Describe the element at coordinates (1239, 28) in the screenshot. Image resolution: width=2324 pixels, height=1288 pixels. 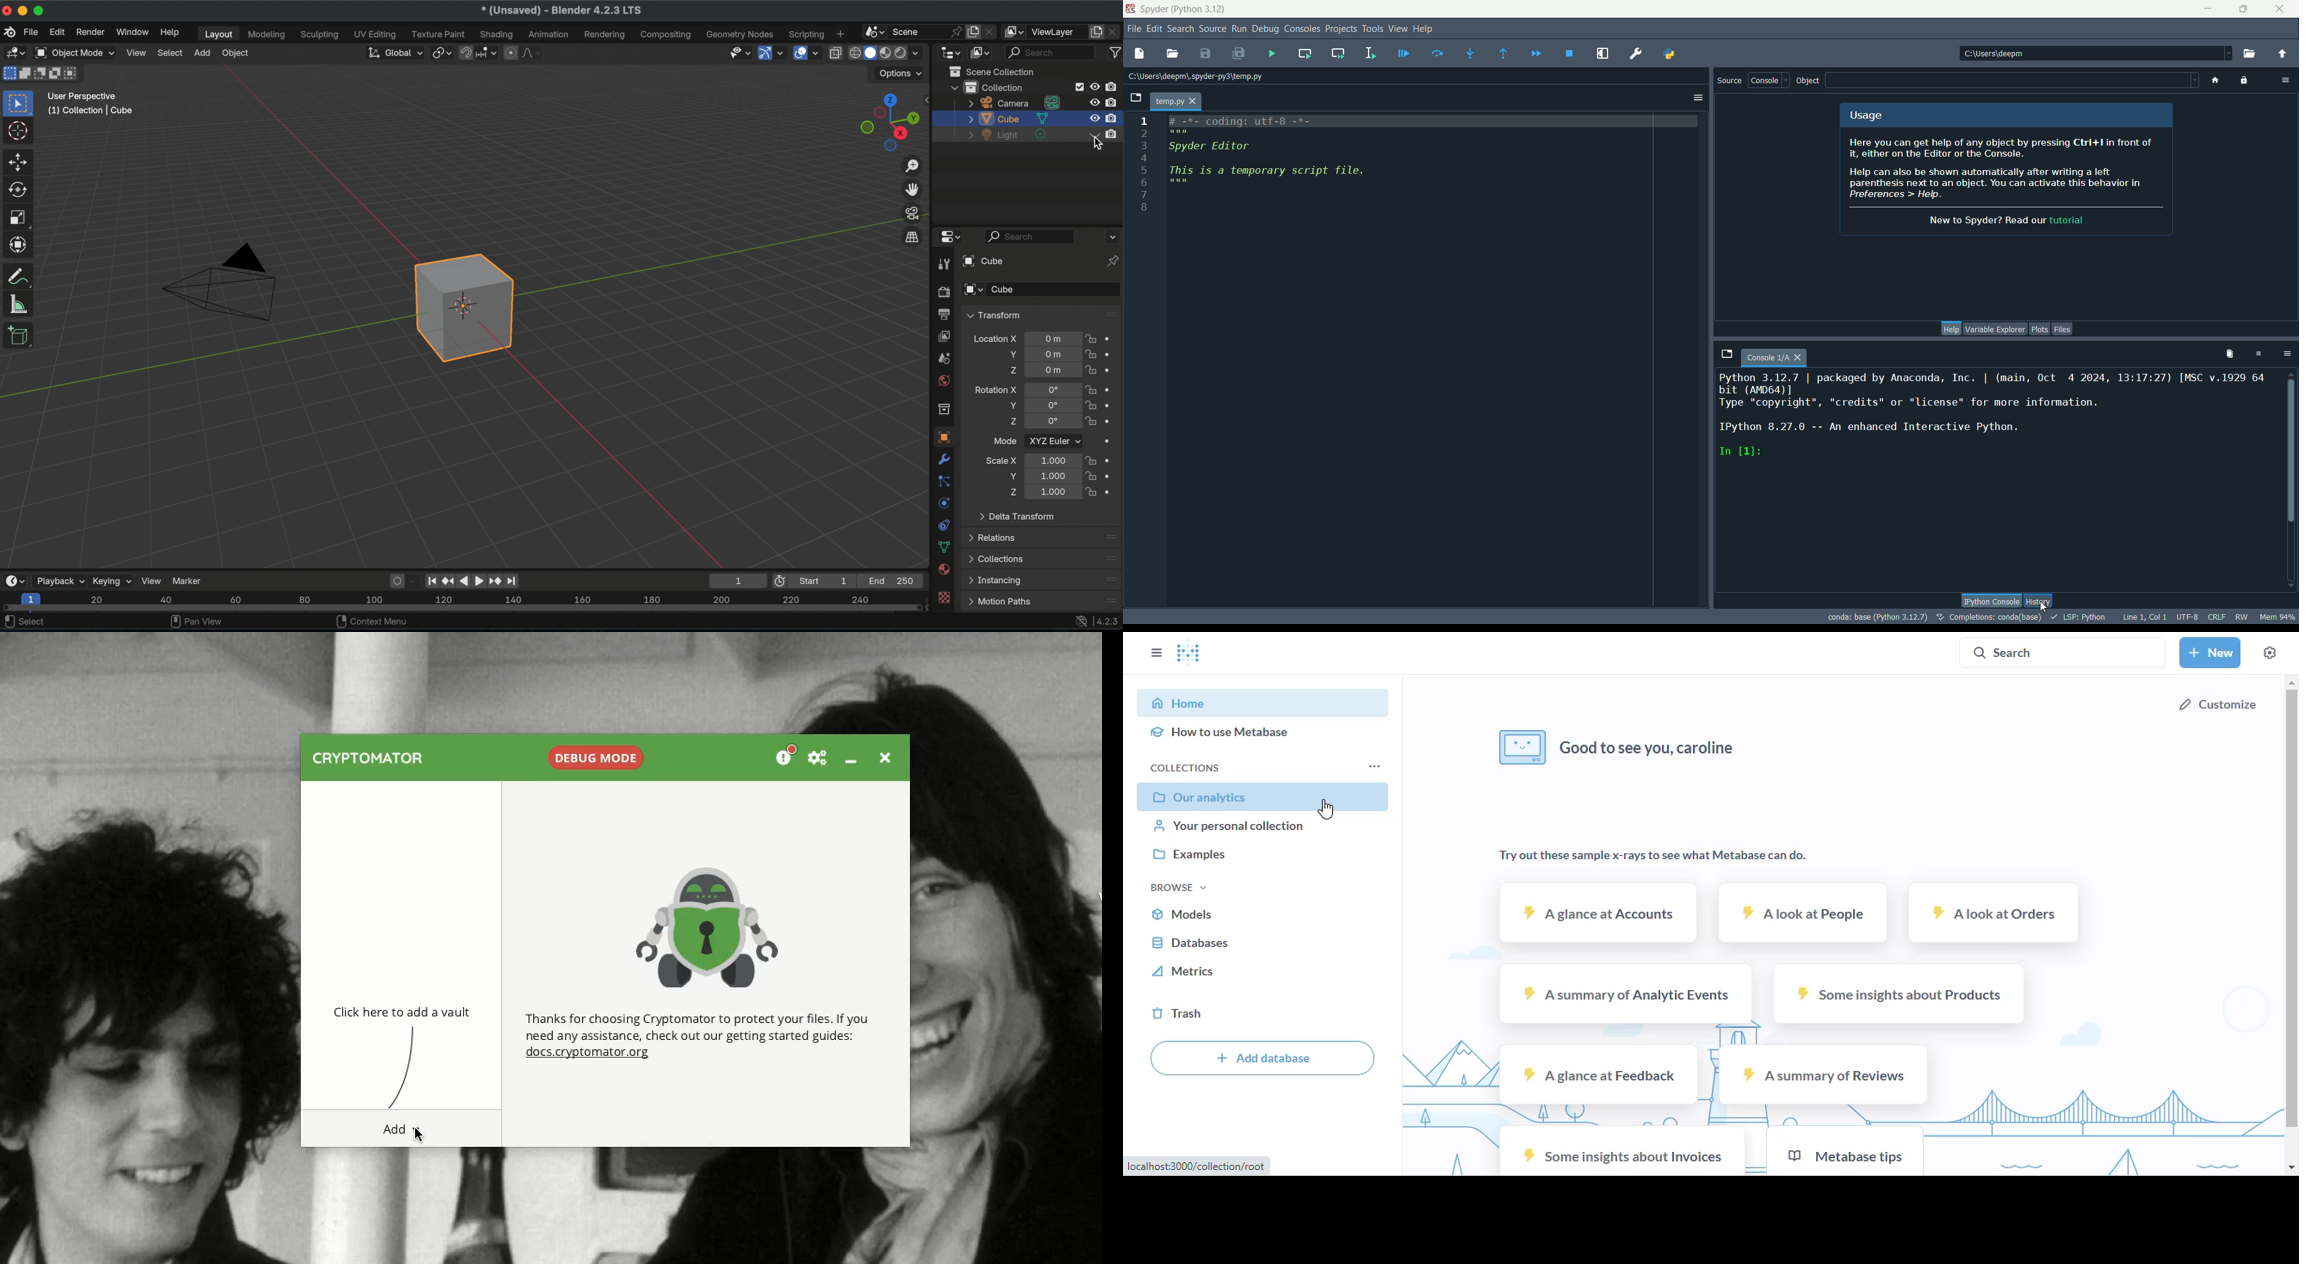
I see `run` at that location.